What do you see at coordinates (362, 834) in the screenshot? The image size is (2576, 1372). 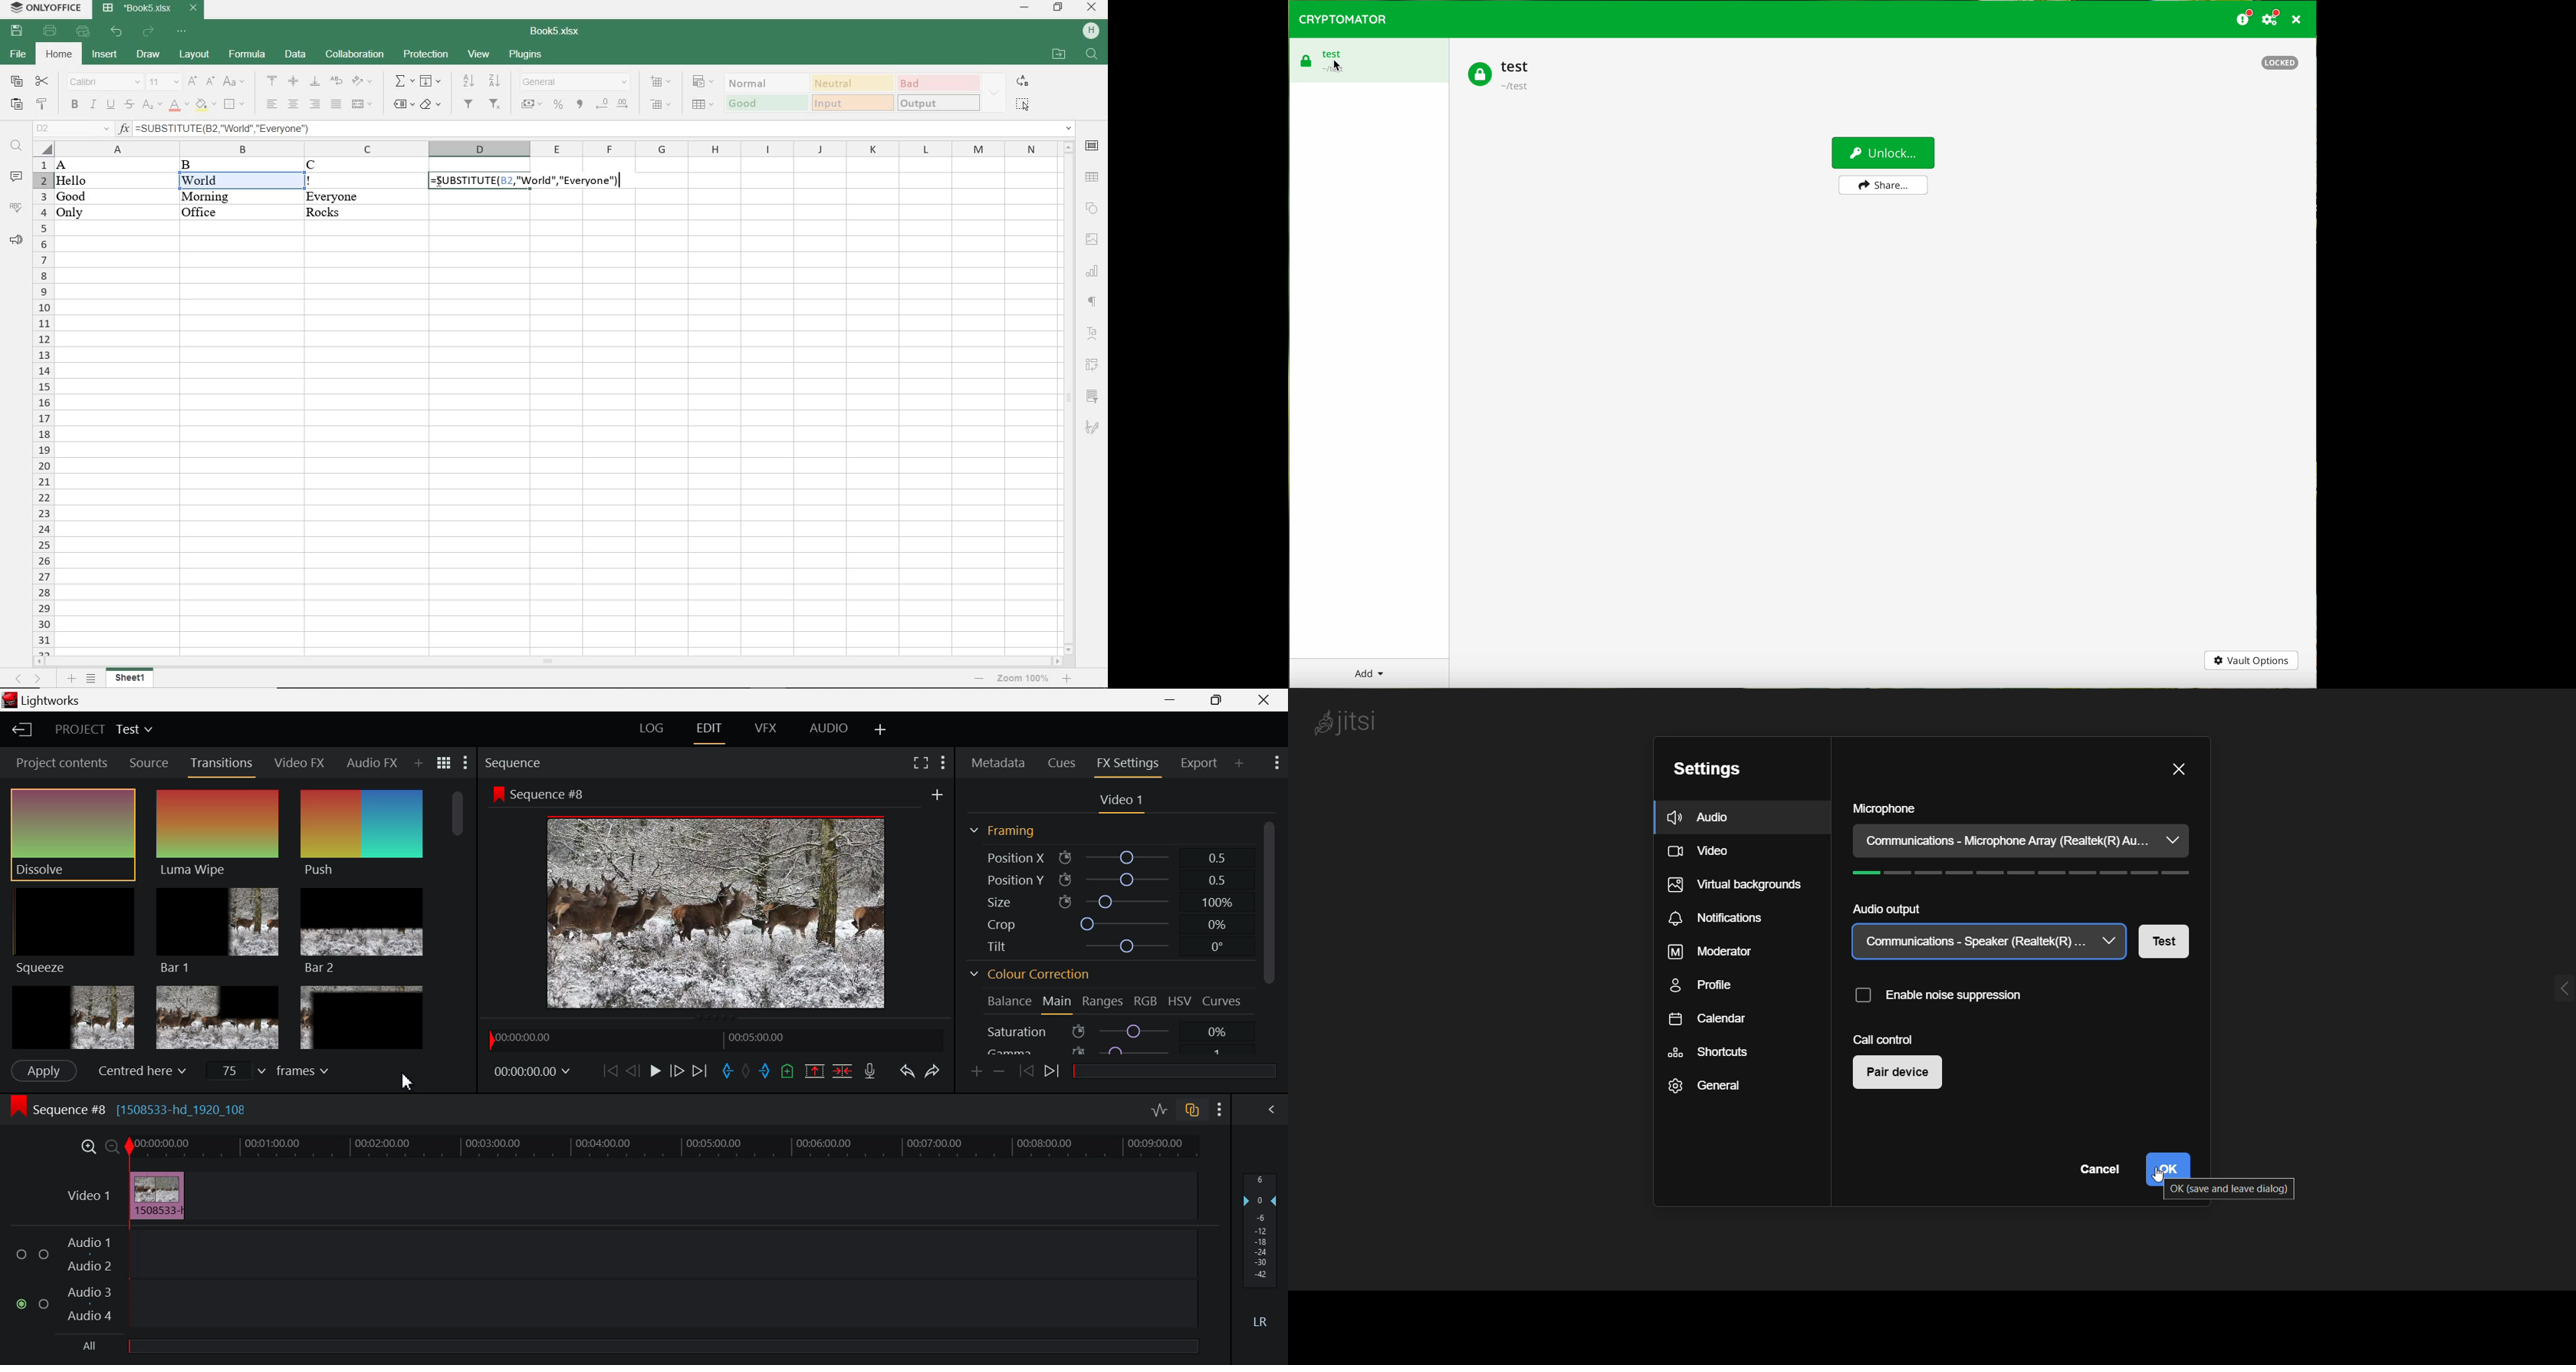 I see `Push` at bounding box center [362, 834].